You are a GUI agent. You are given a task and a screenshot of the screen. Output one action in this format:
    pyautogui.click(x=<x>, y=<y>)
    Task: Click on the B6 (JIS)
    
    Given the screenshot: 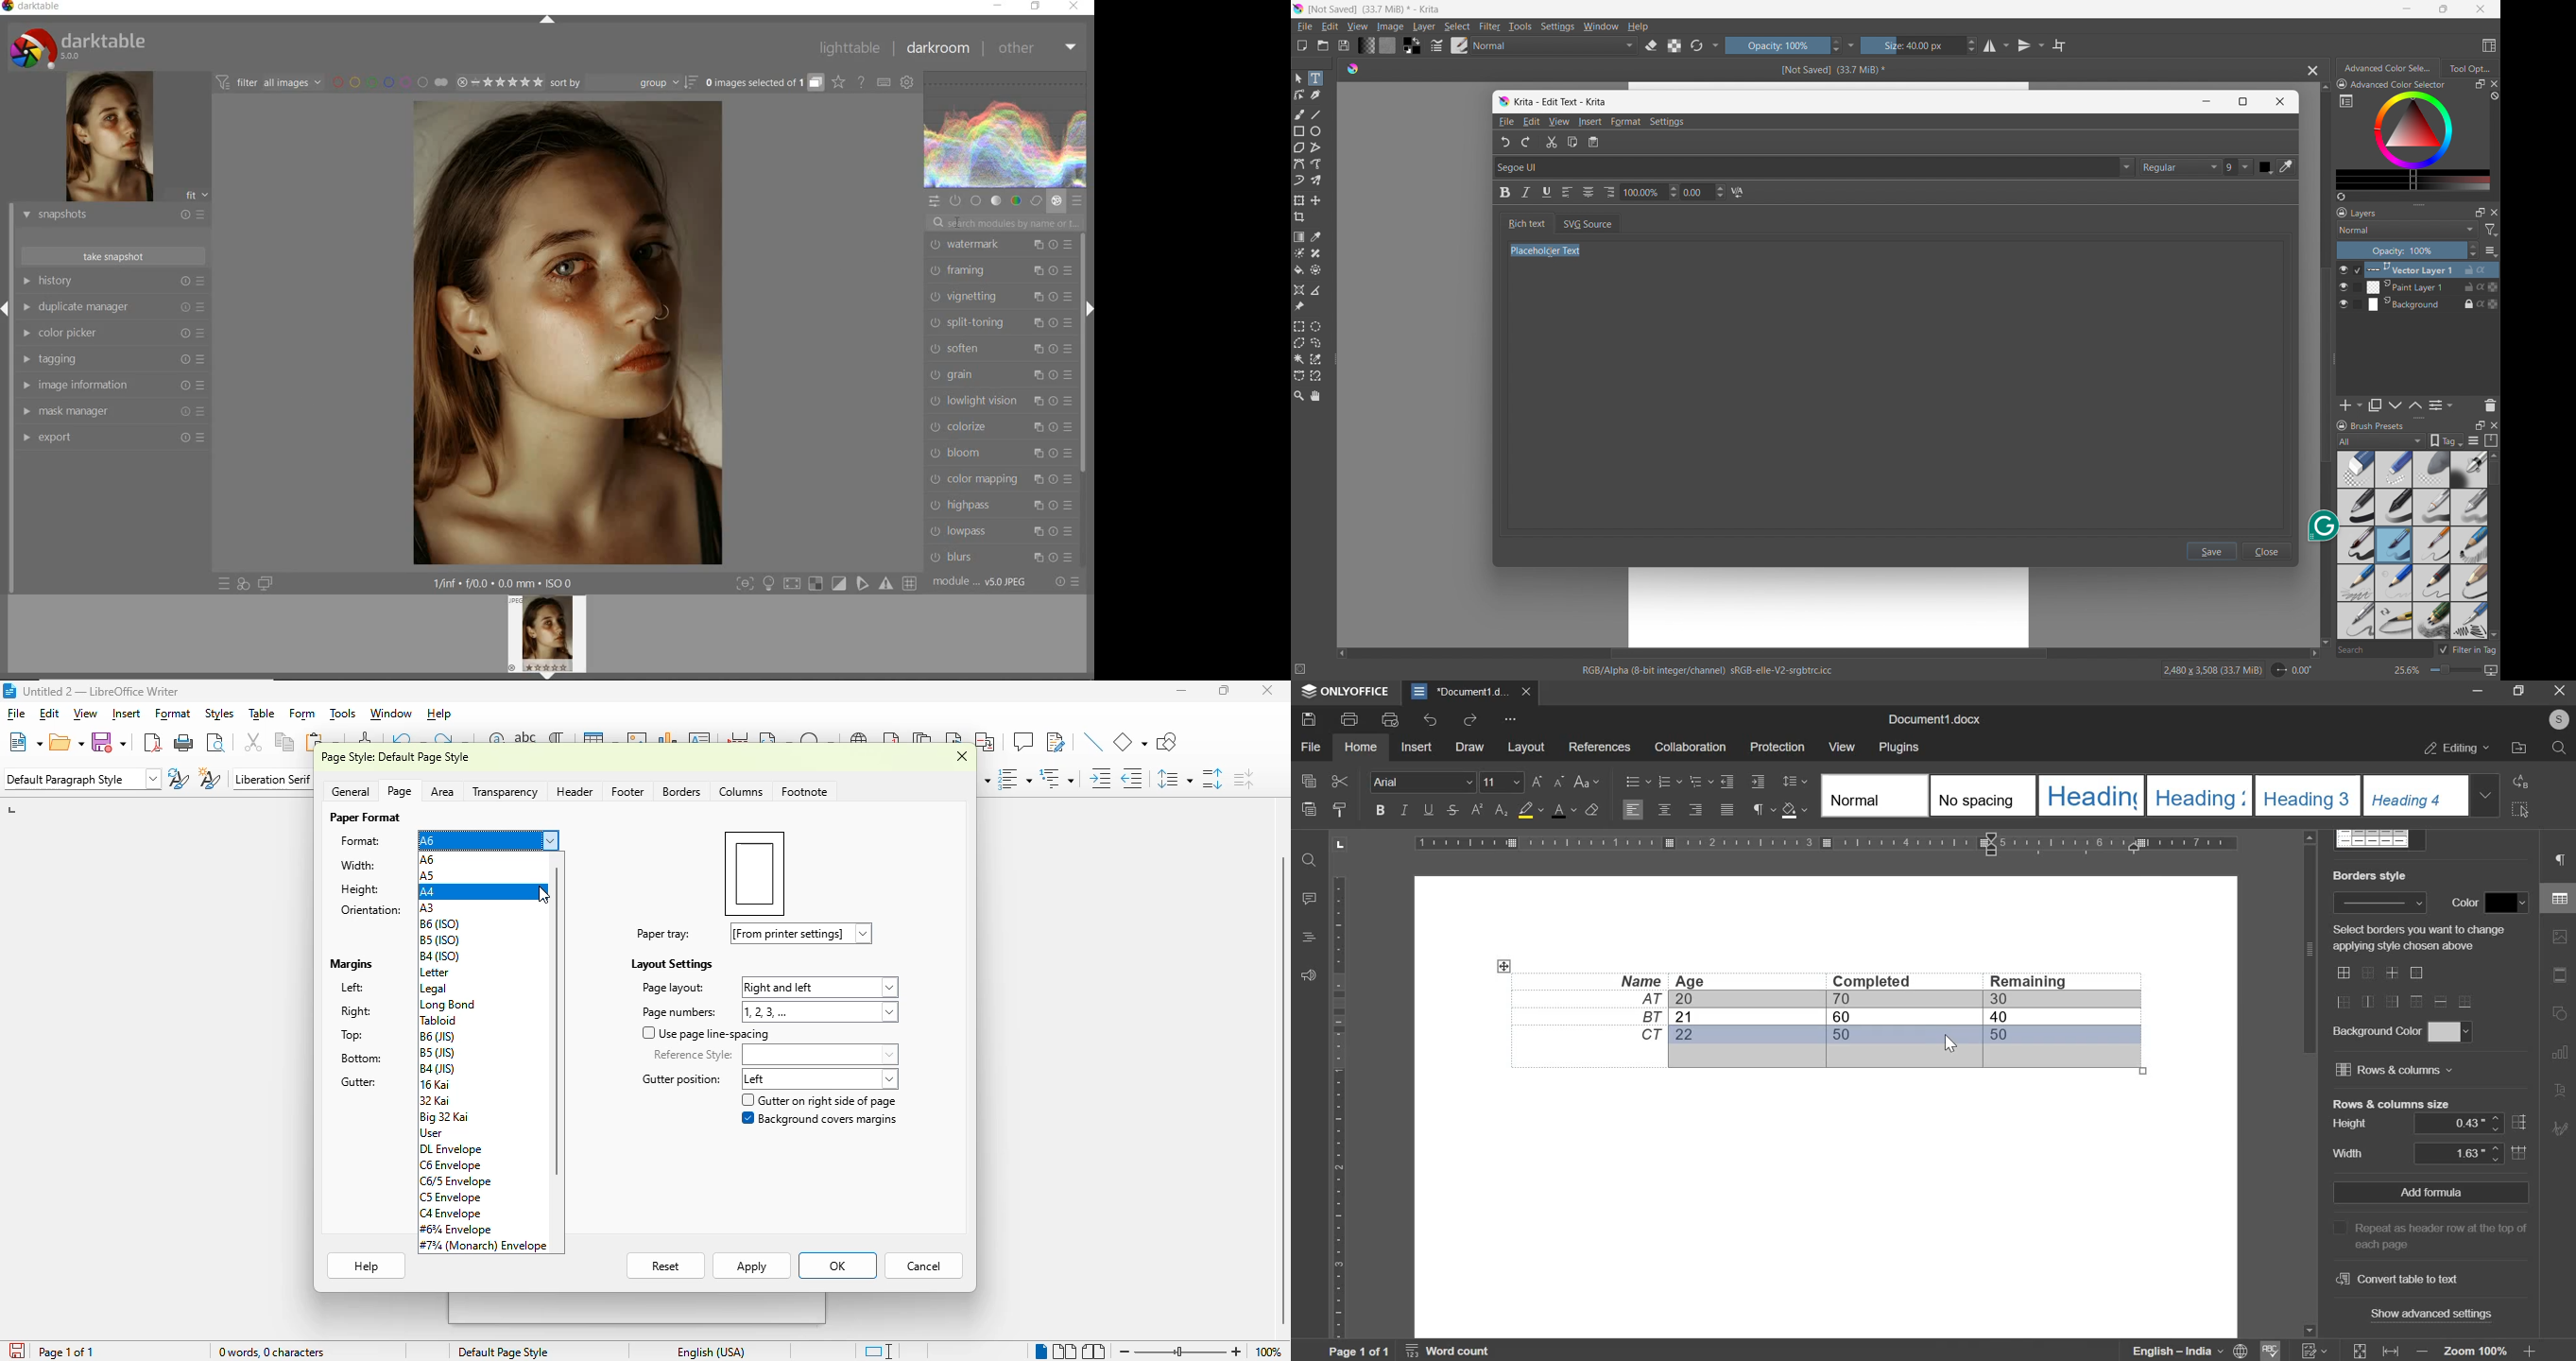 What is the action you would take?
    pyautogui.click(x=438, y=1037)
    